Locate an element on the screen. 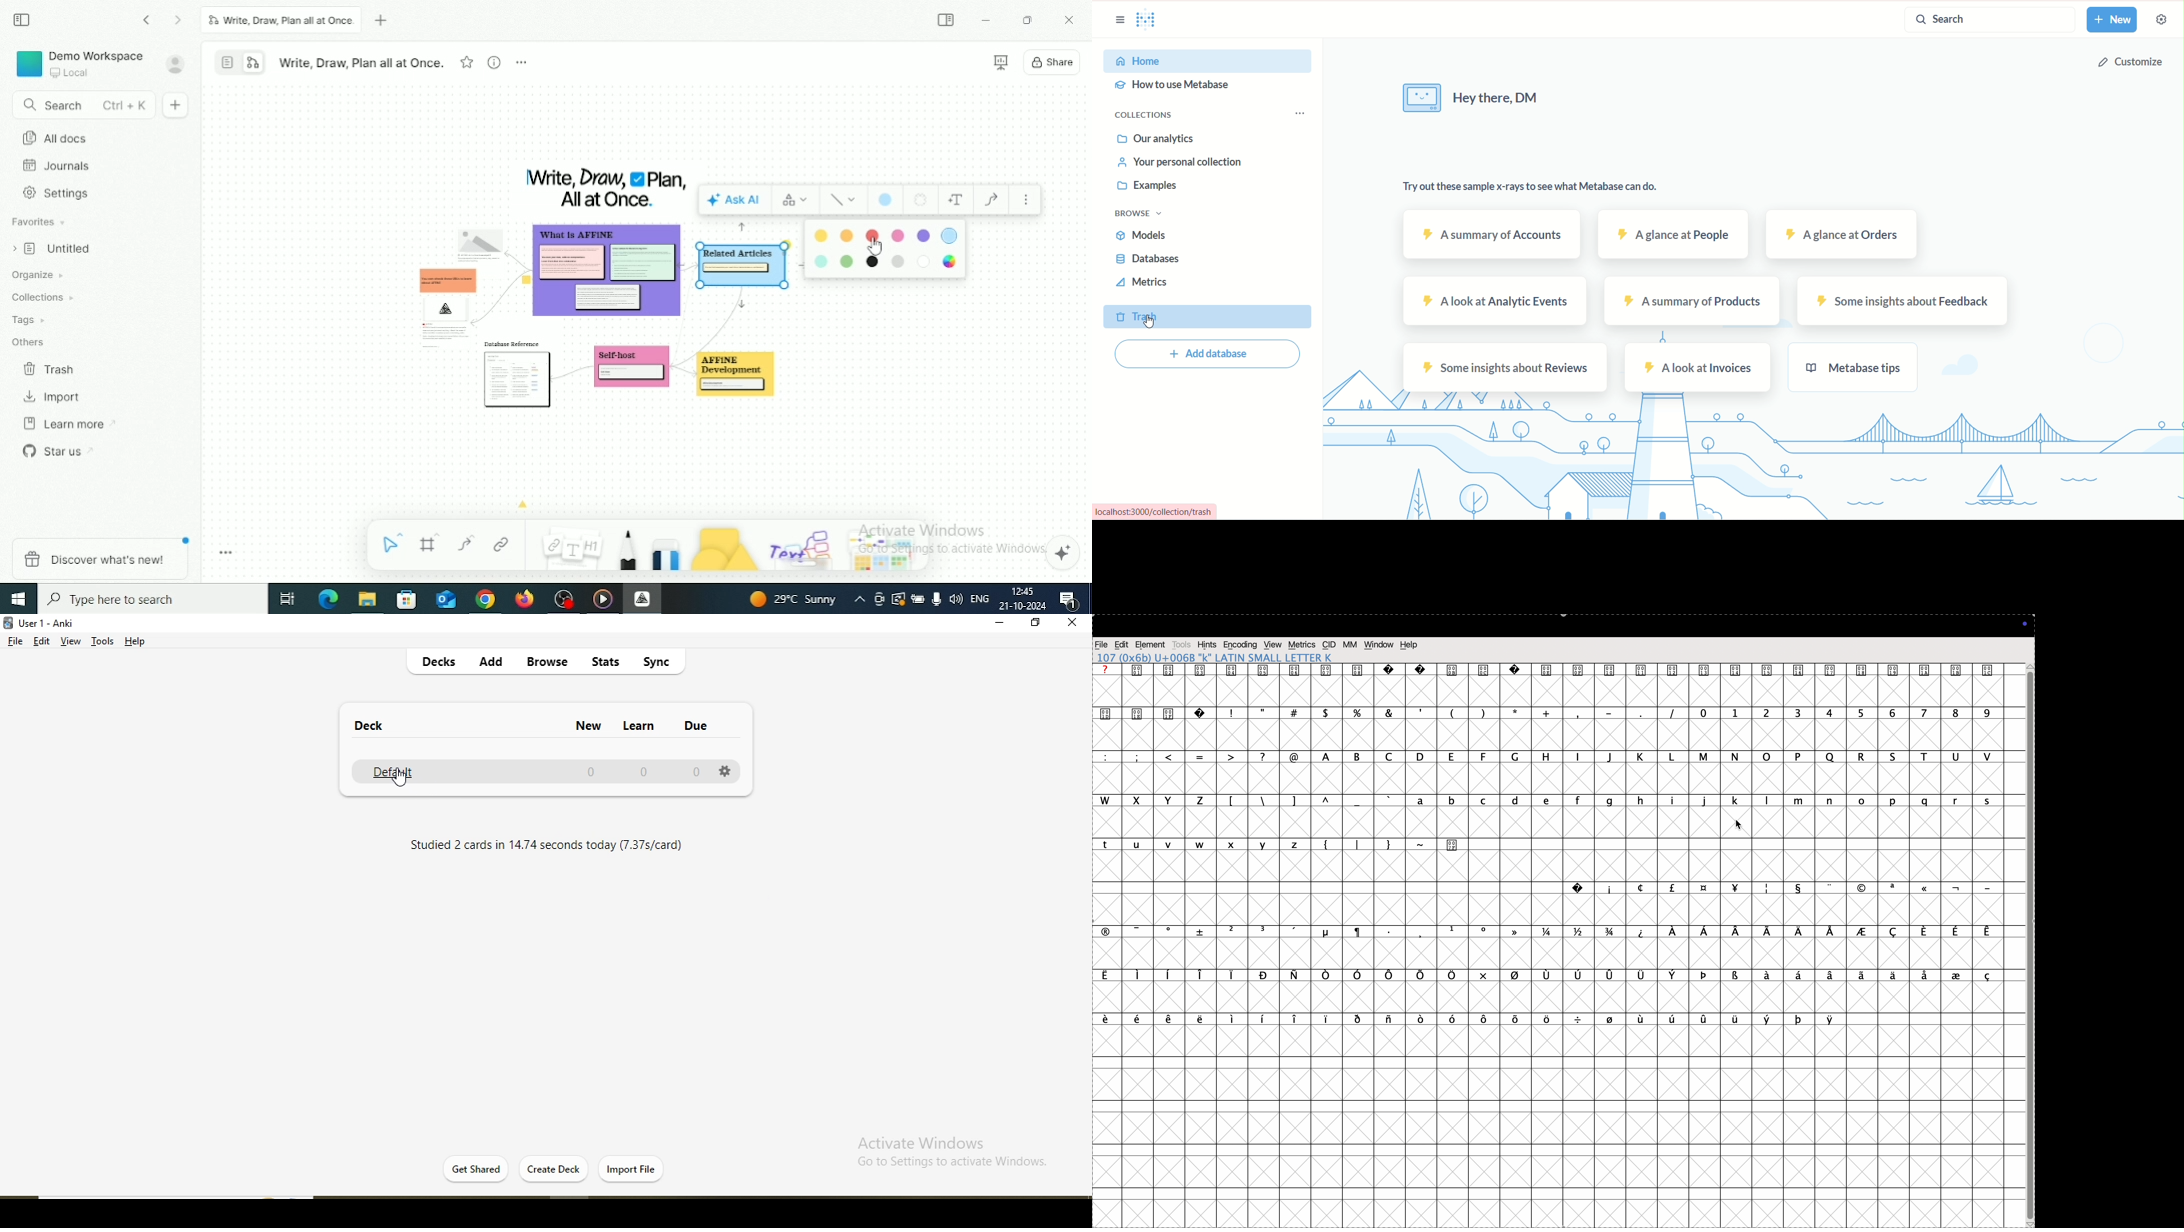 This screenshot has width=2184, height=1232. 6 is located at coordinates (1891, 714).